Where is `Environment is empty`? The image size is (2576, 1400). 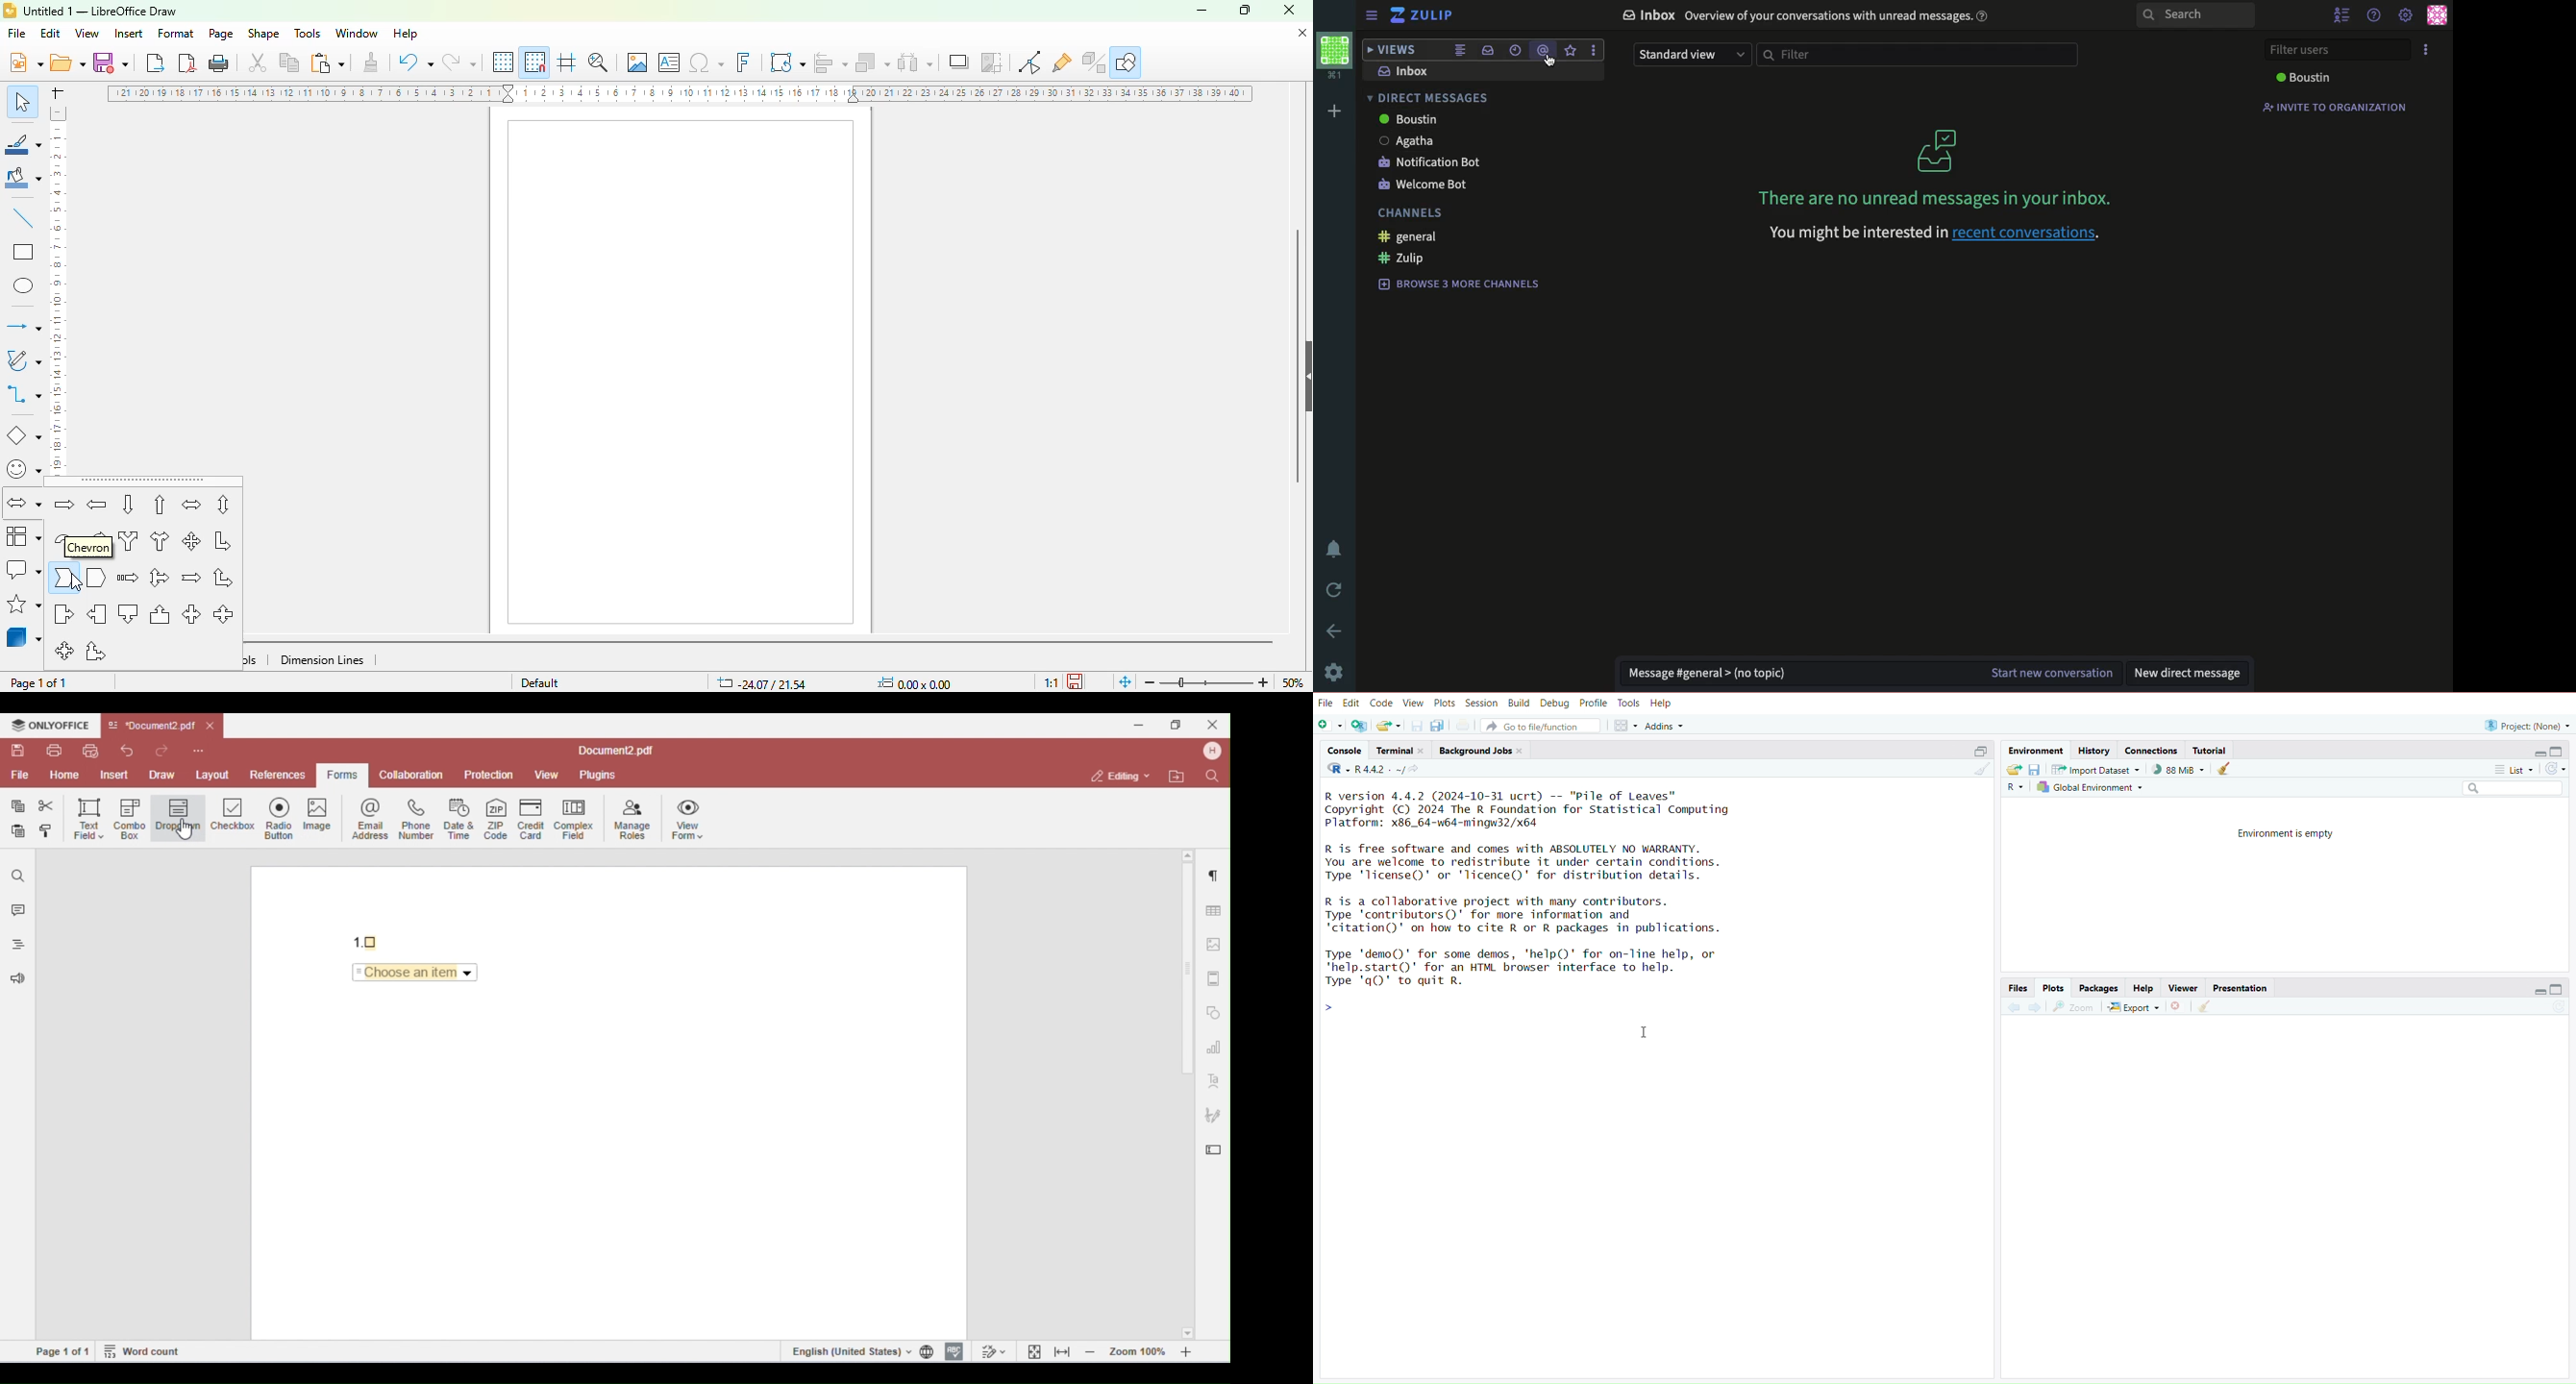
Environment is empty is located at coordinates (2287, 833).